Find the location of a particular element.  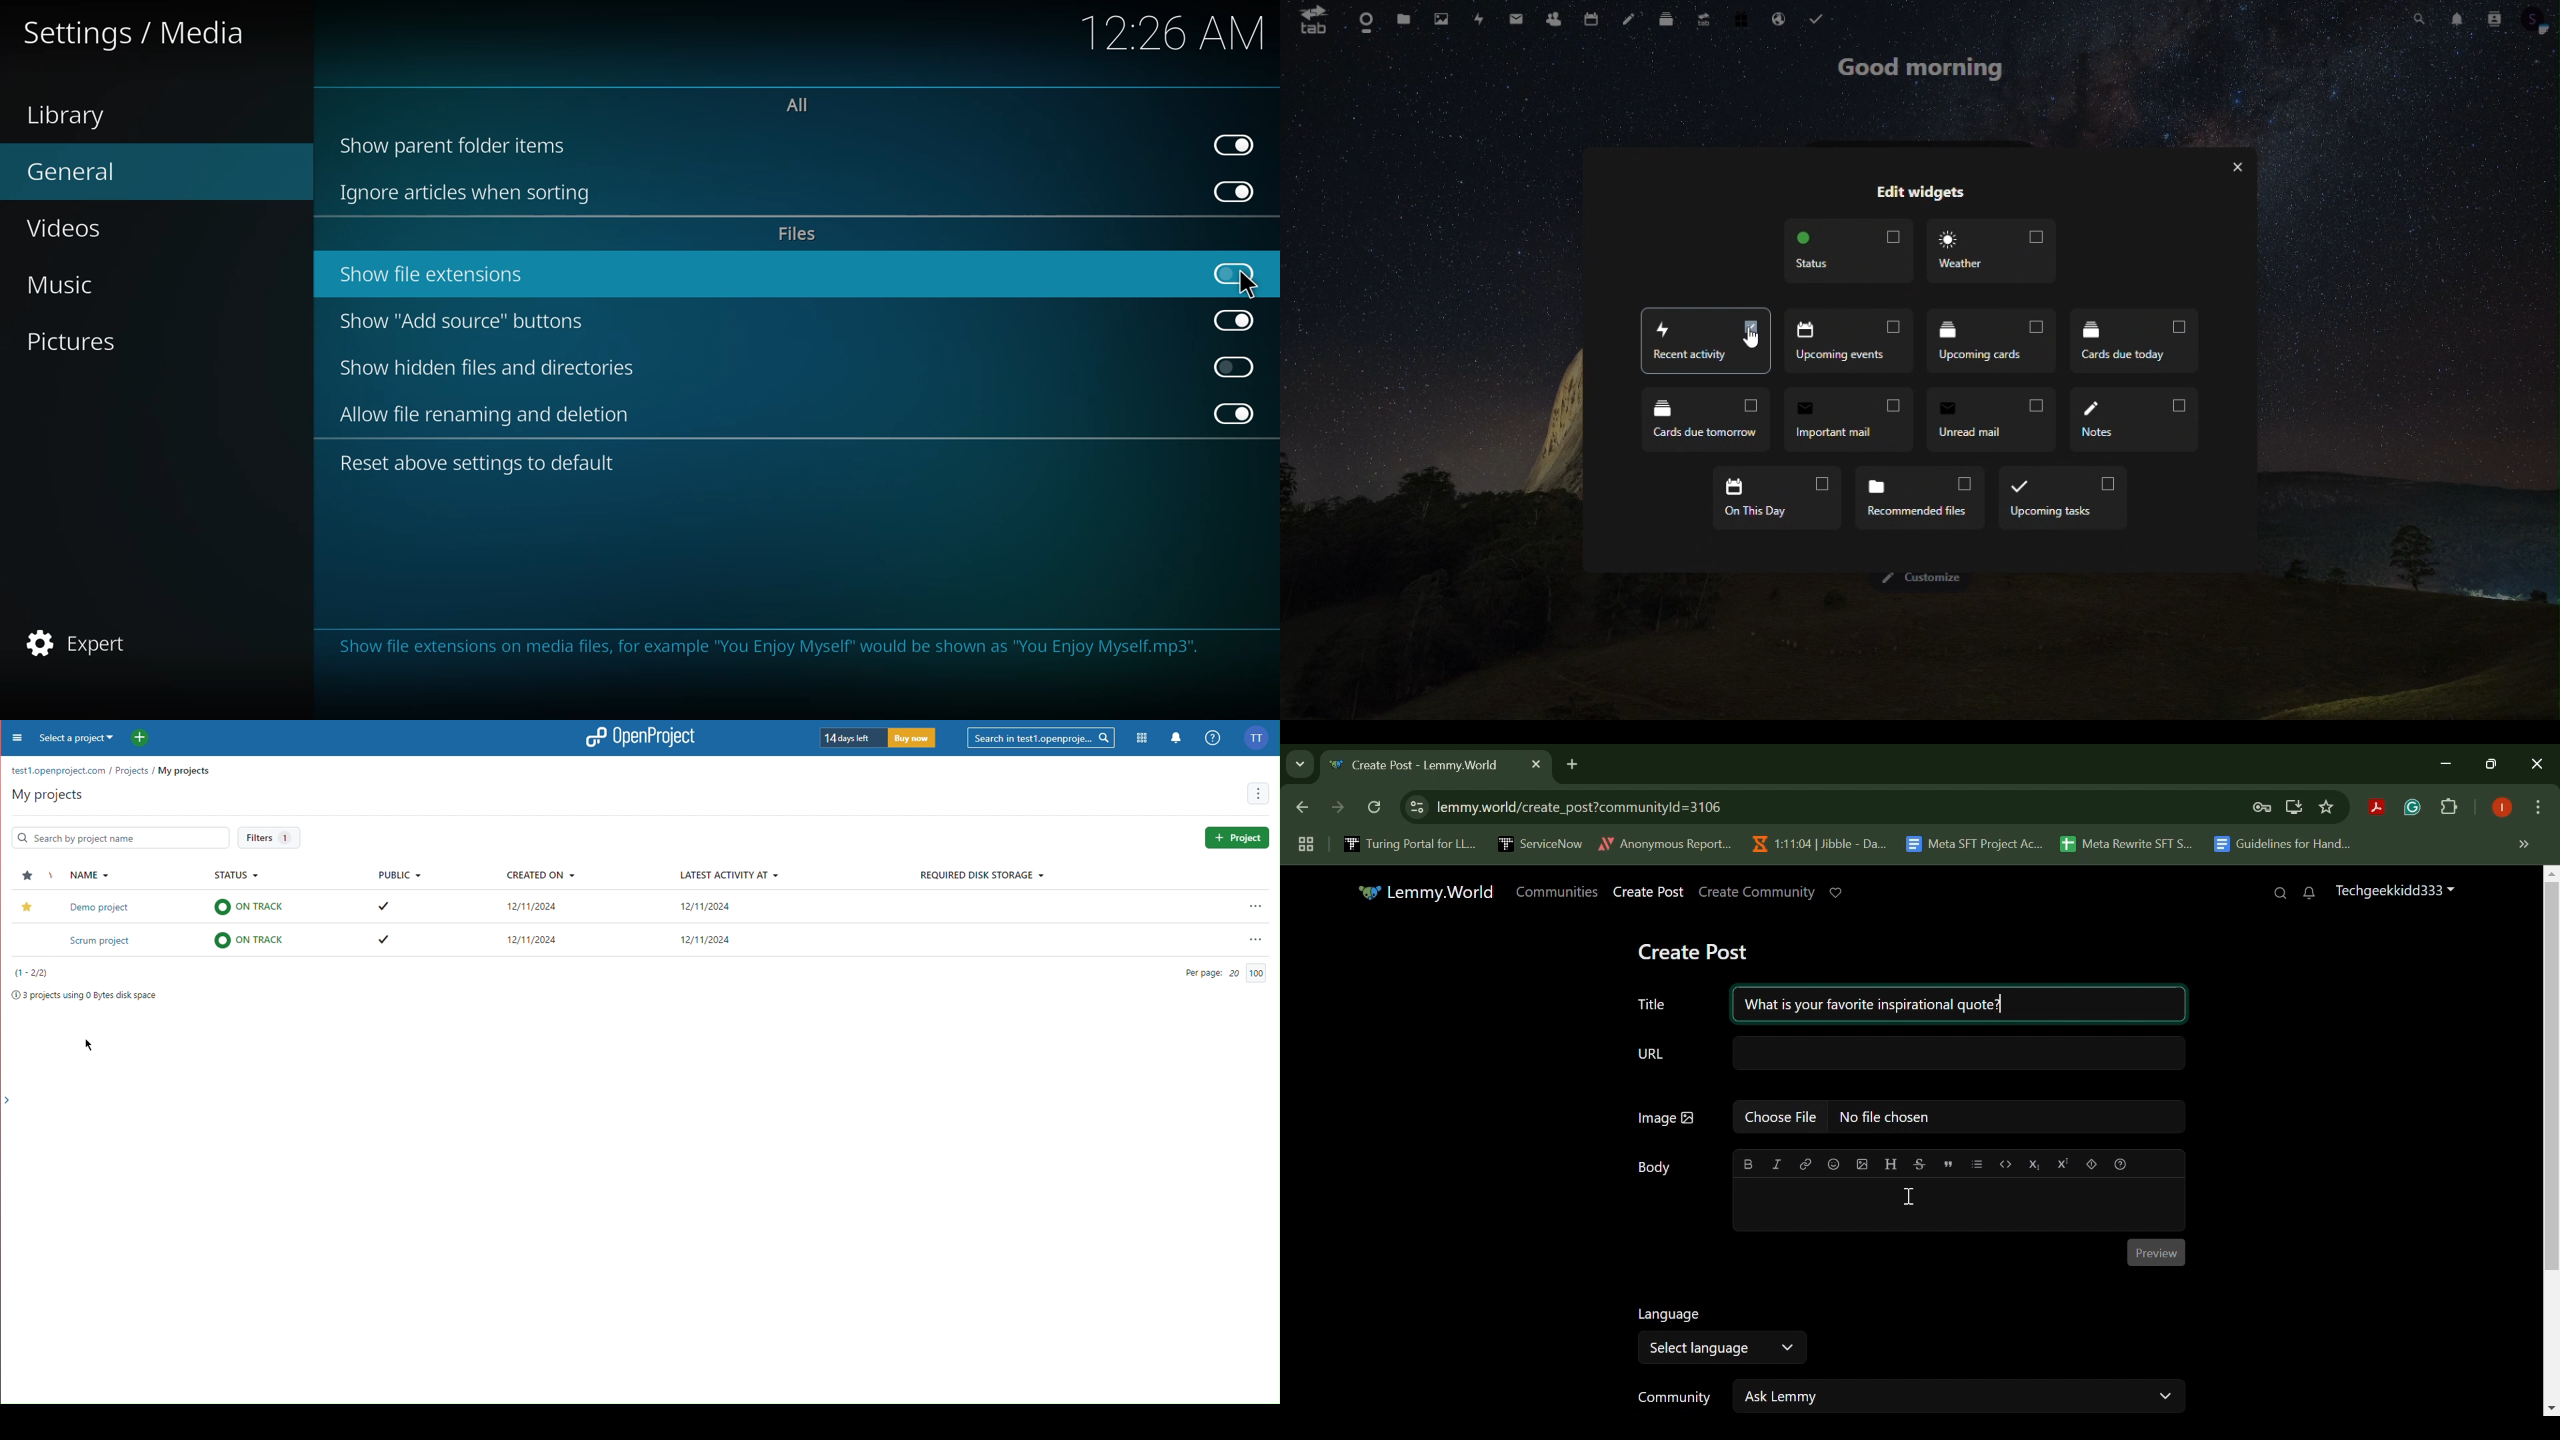

search is located at coordinates (2418, 17).